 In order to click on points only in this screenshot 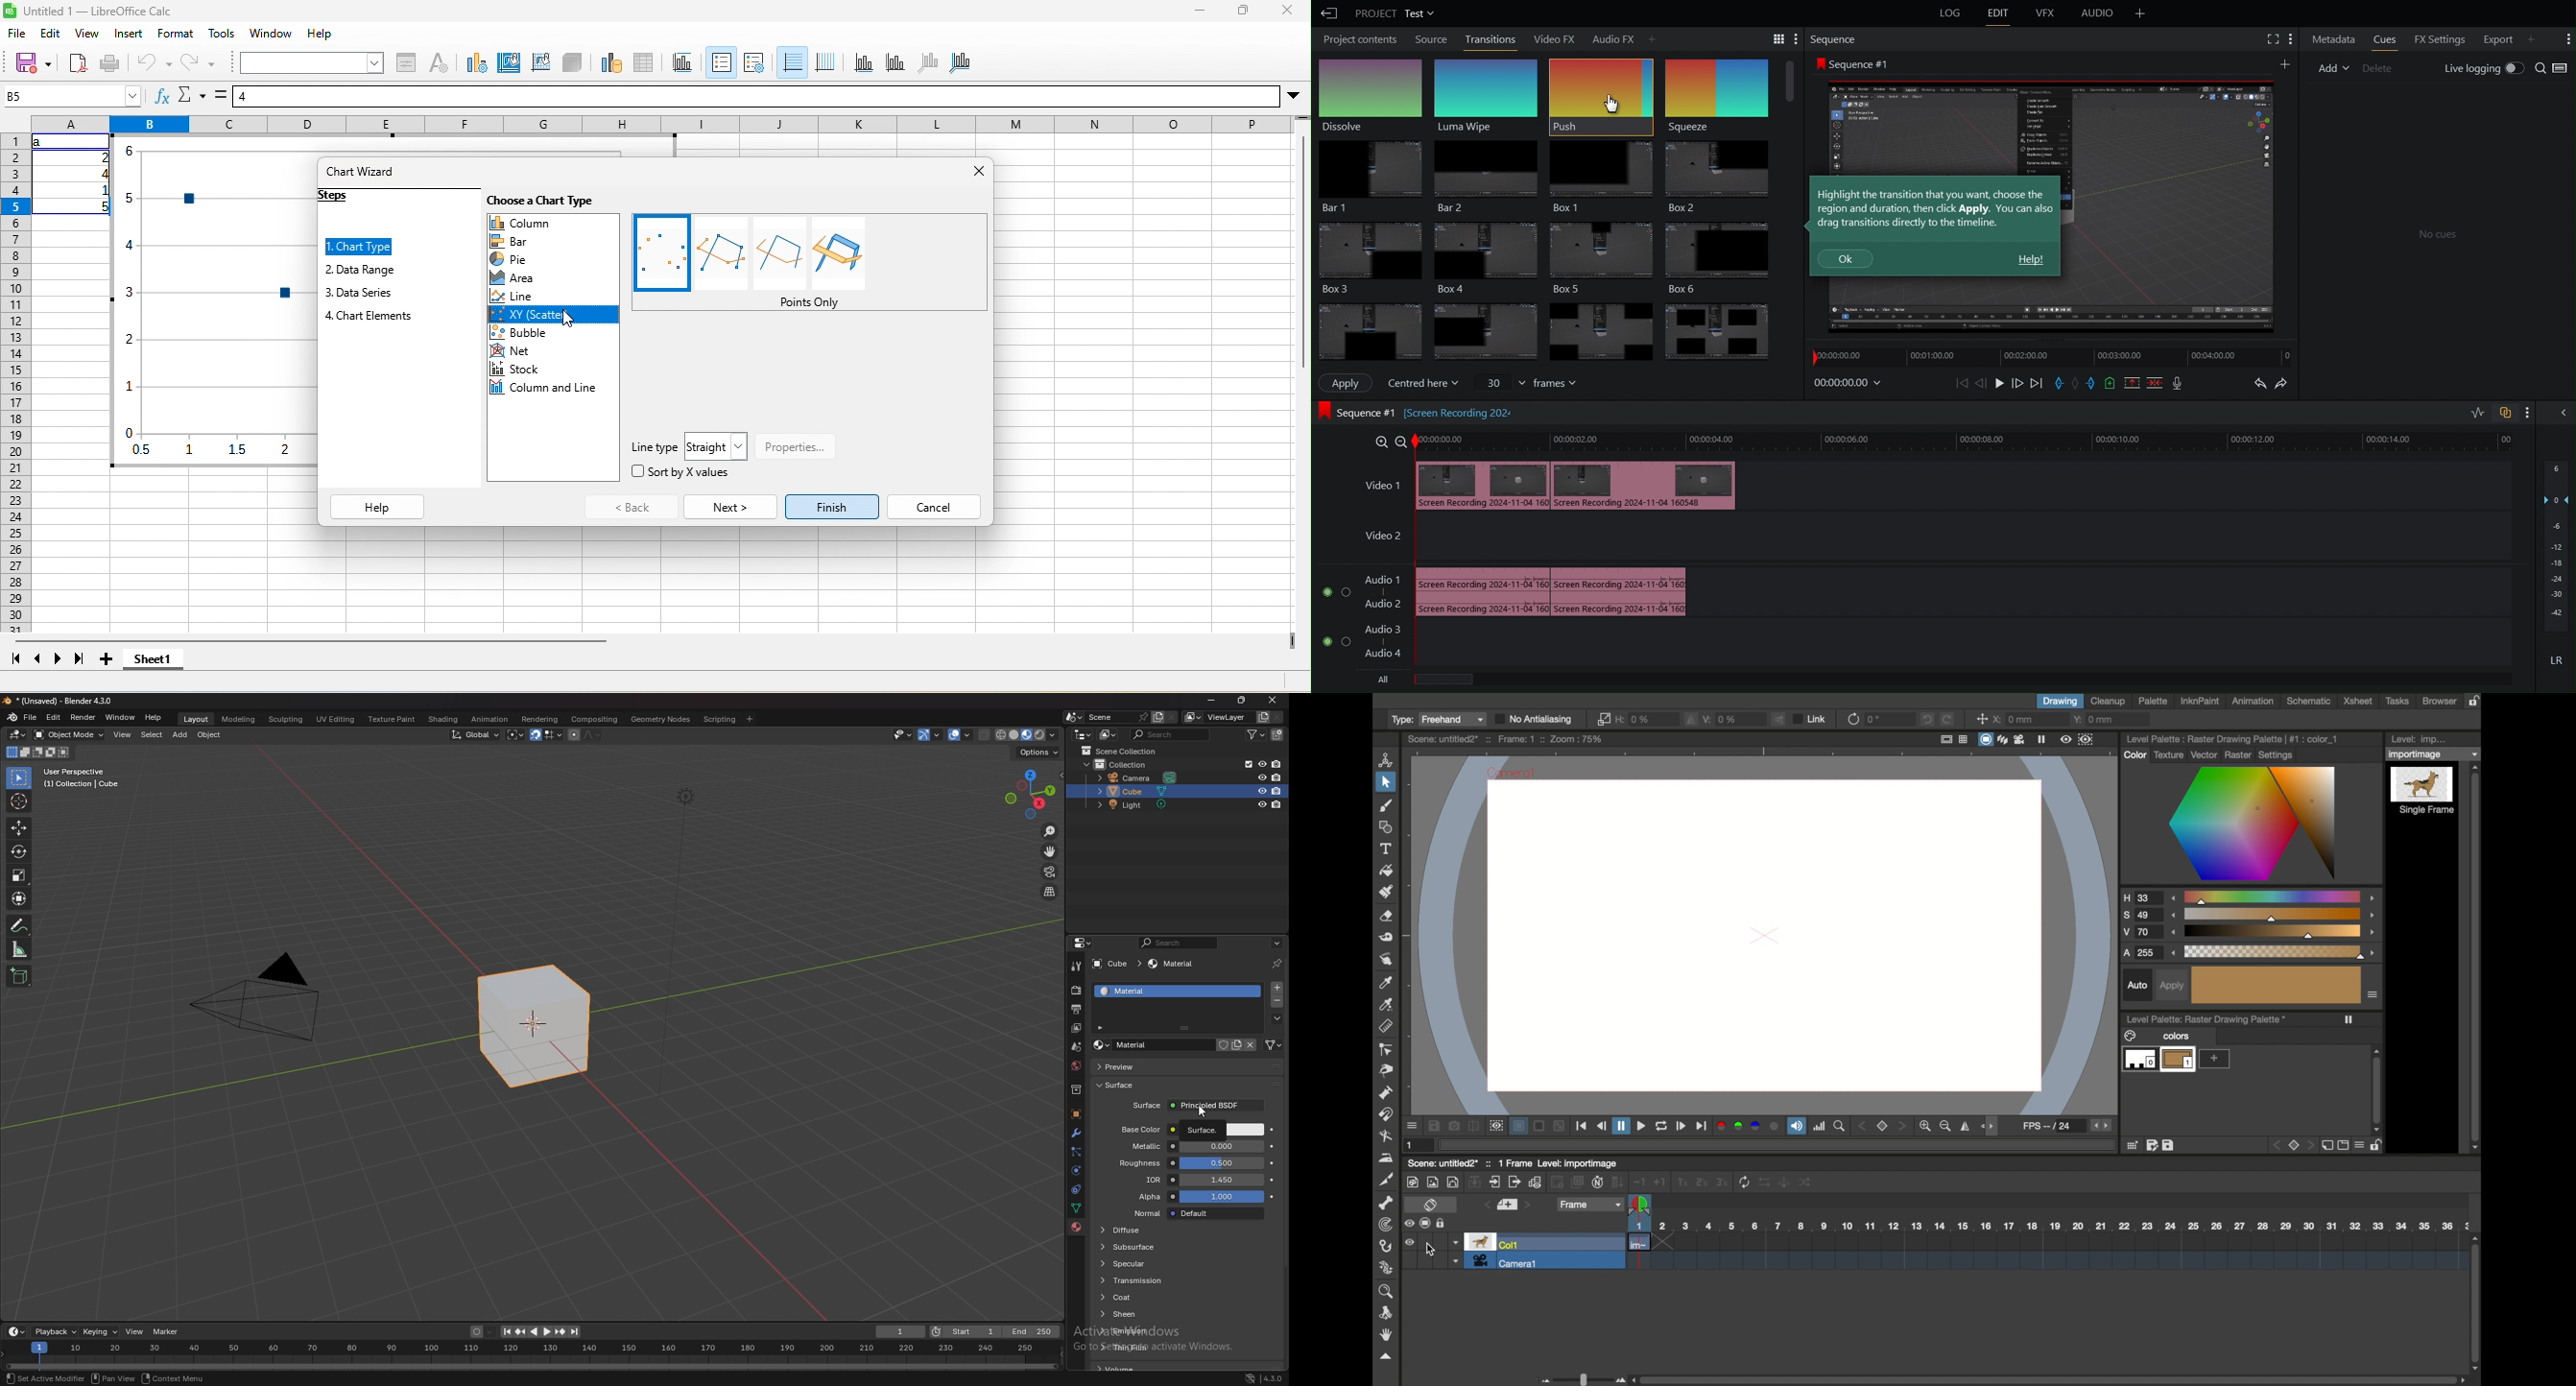, I will do `click(661, 253)`.